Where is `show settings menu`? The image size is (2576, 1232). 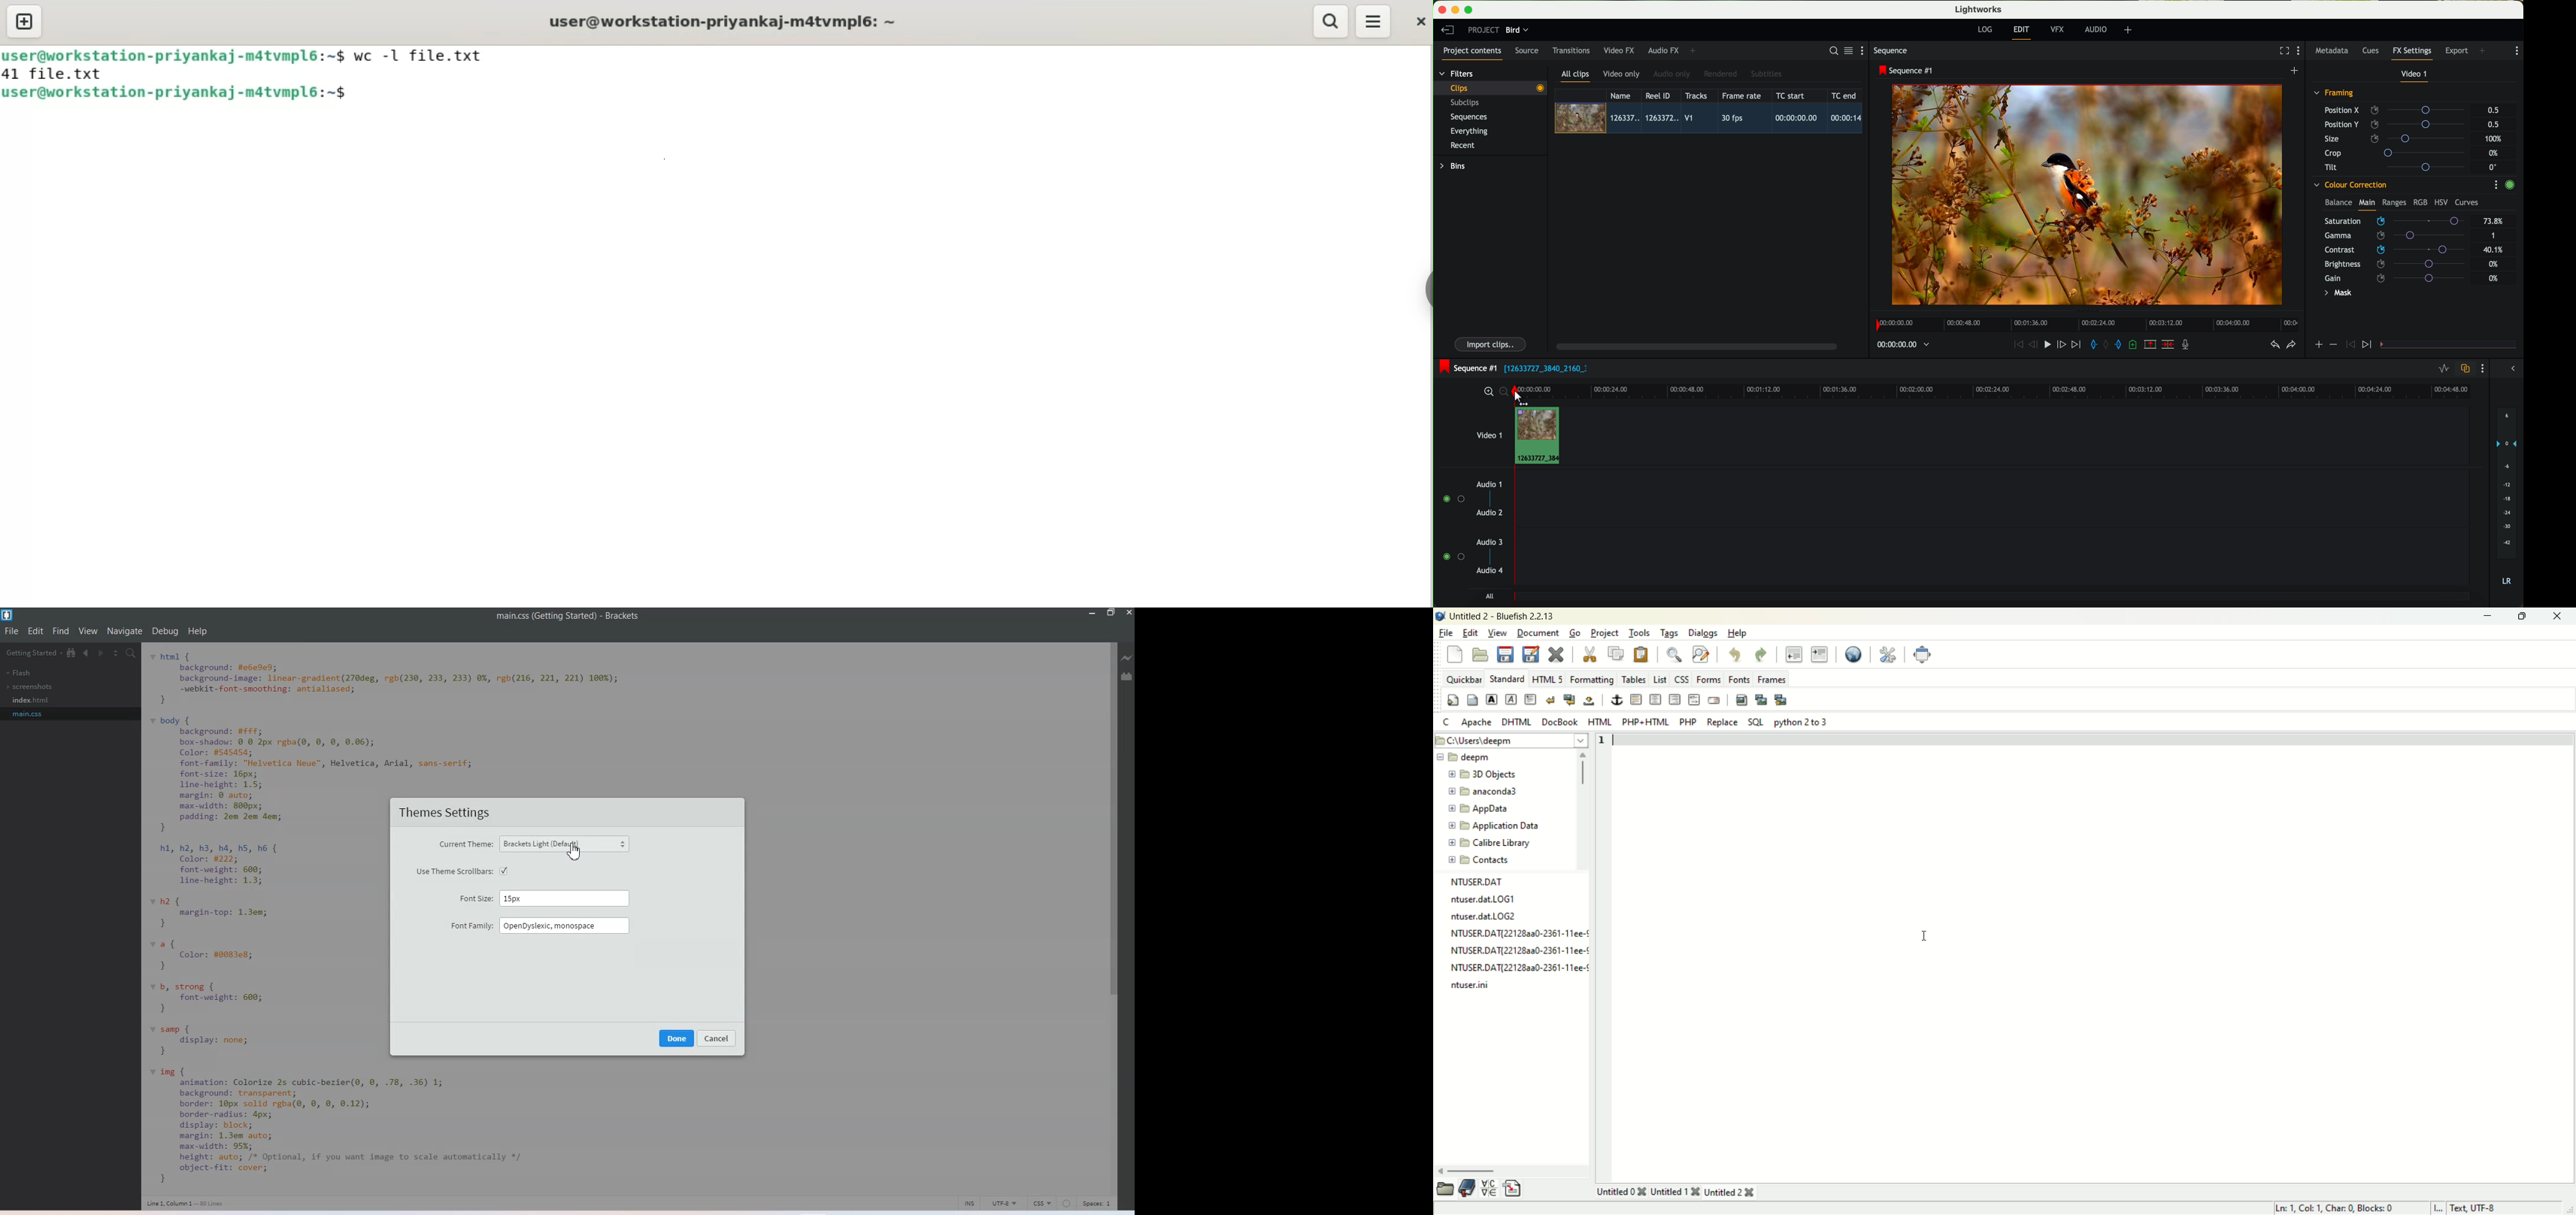 show settings menu is located at coordinates (2516, 51).